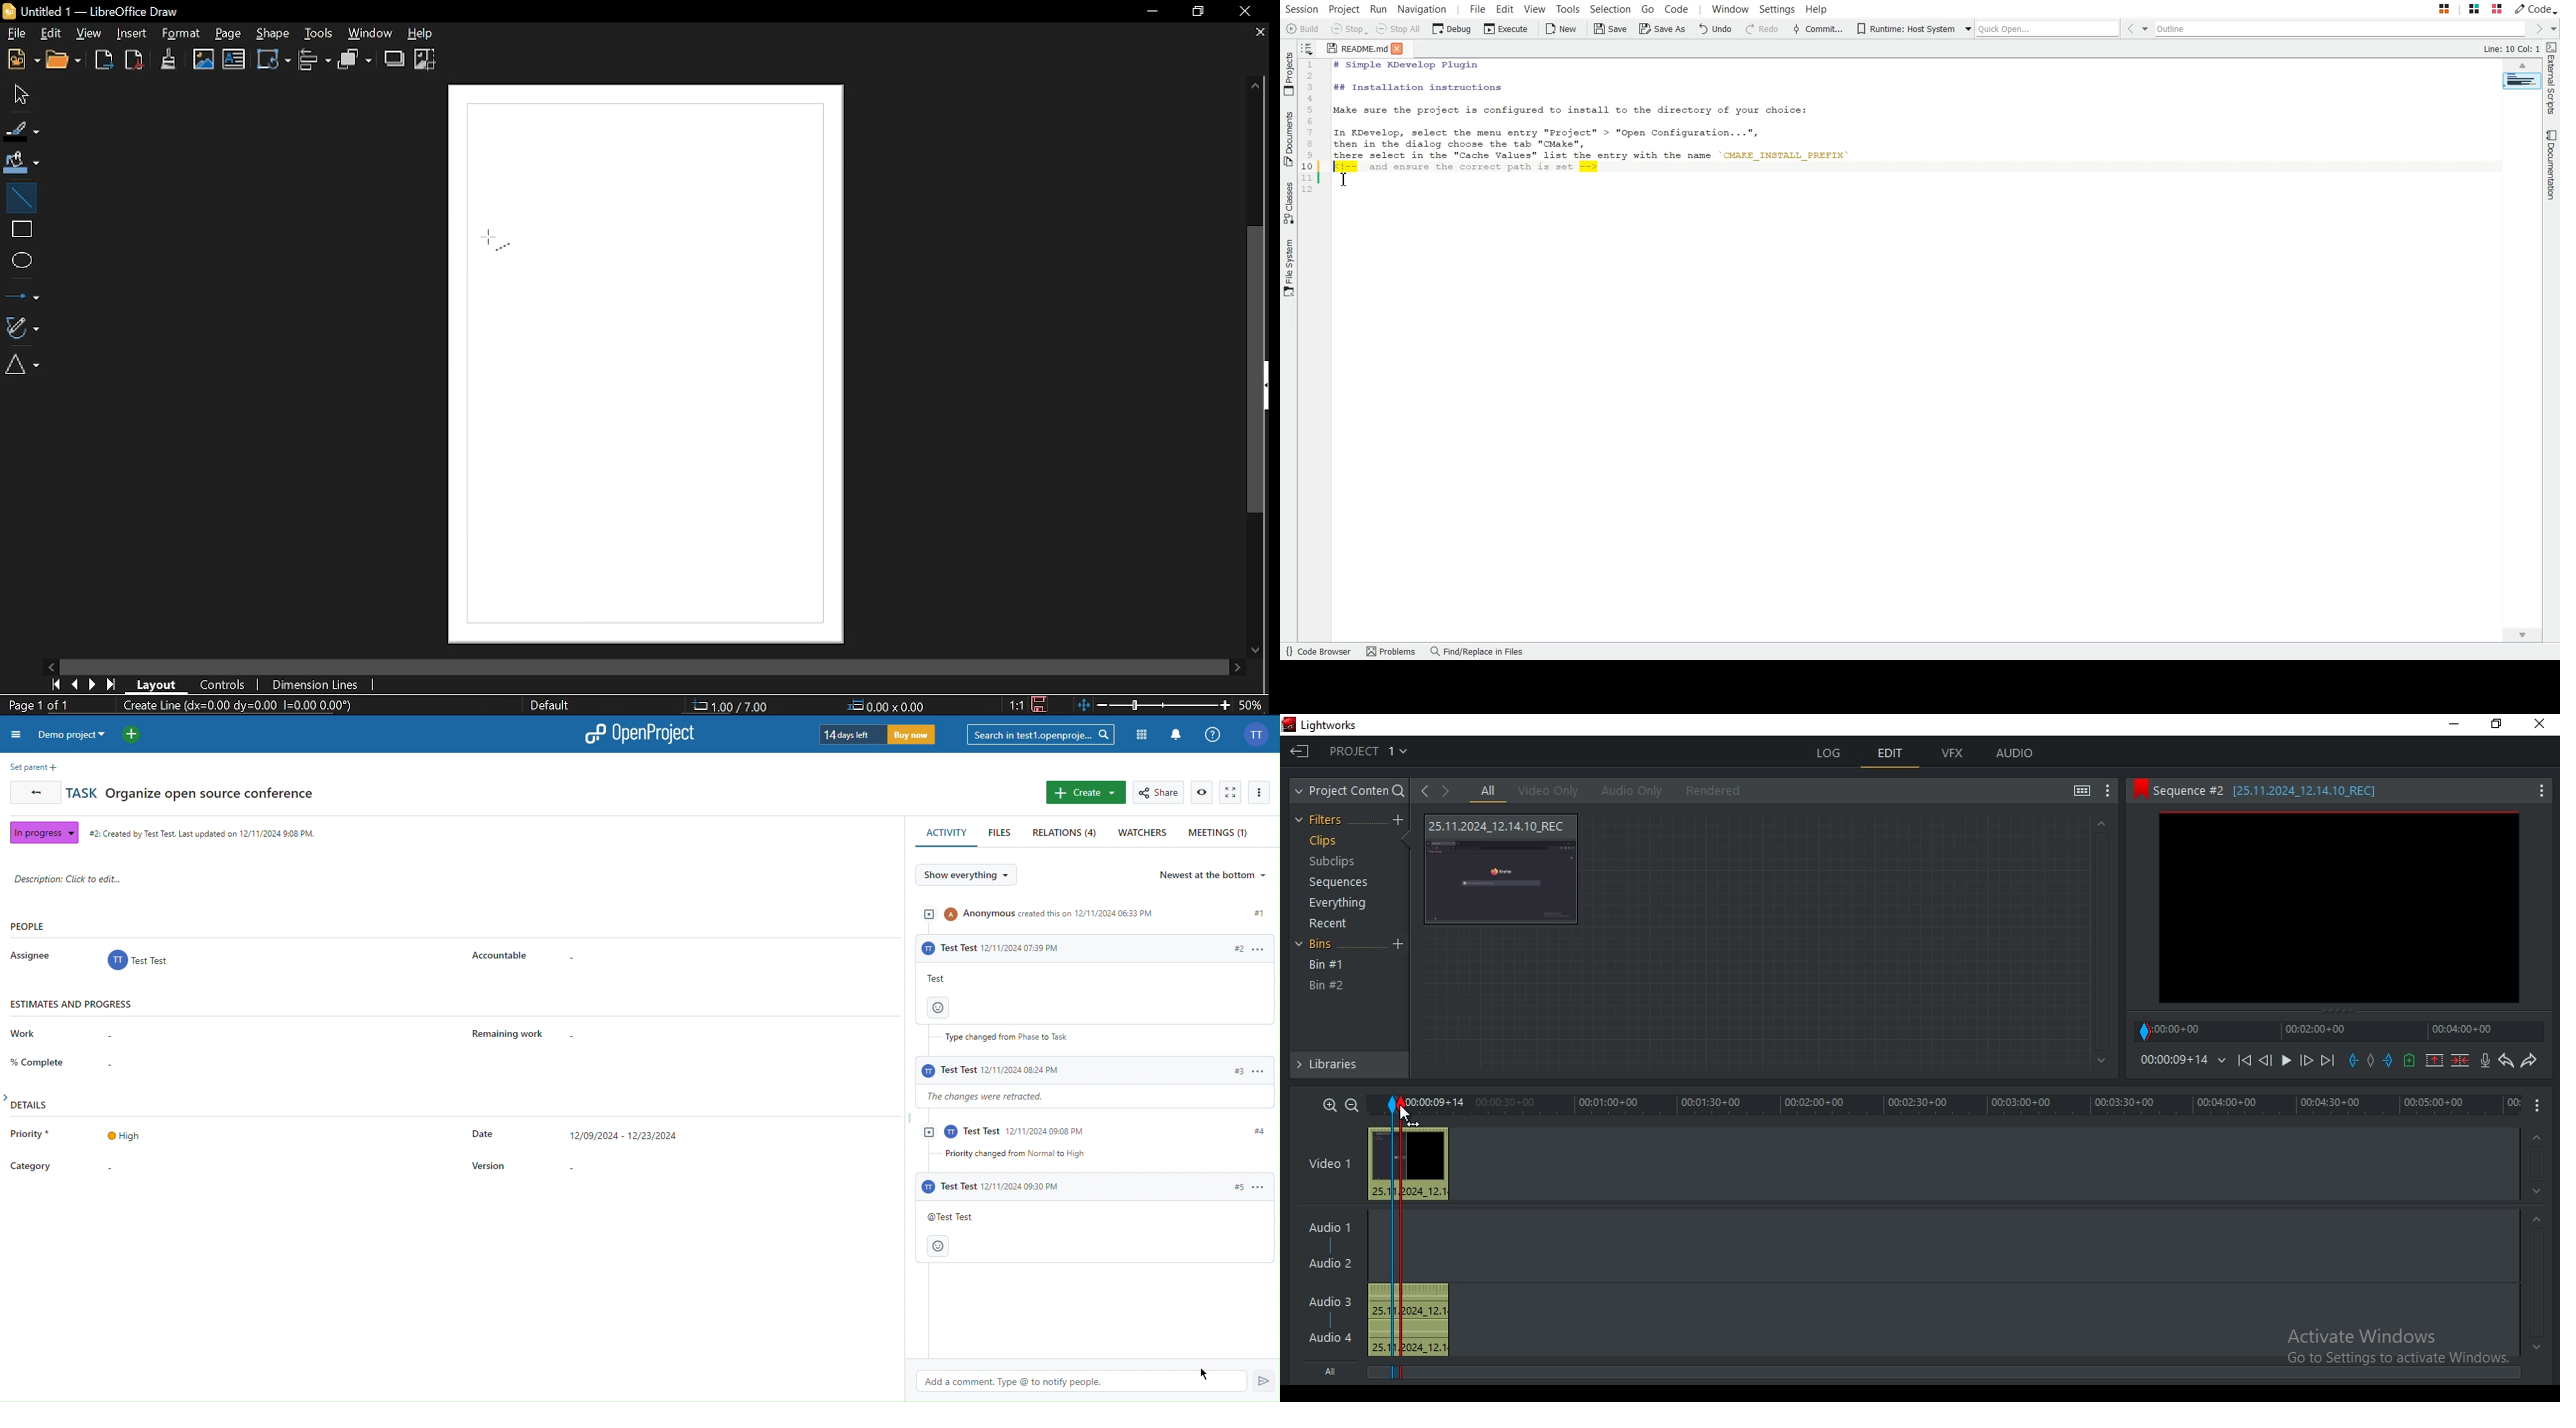  Describe the element at coordinates (22, 162) in the screenshot. I see `Fill color` at that location.